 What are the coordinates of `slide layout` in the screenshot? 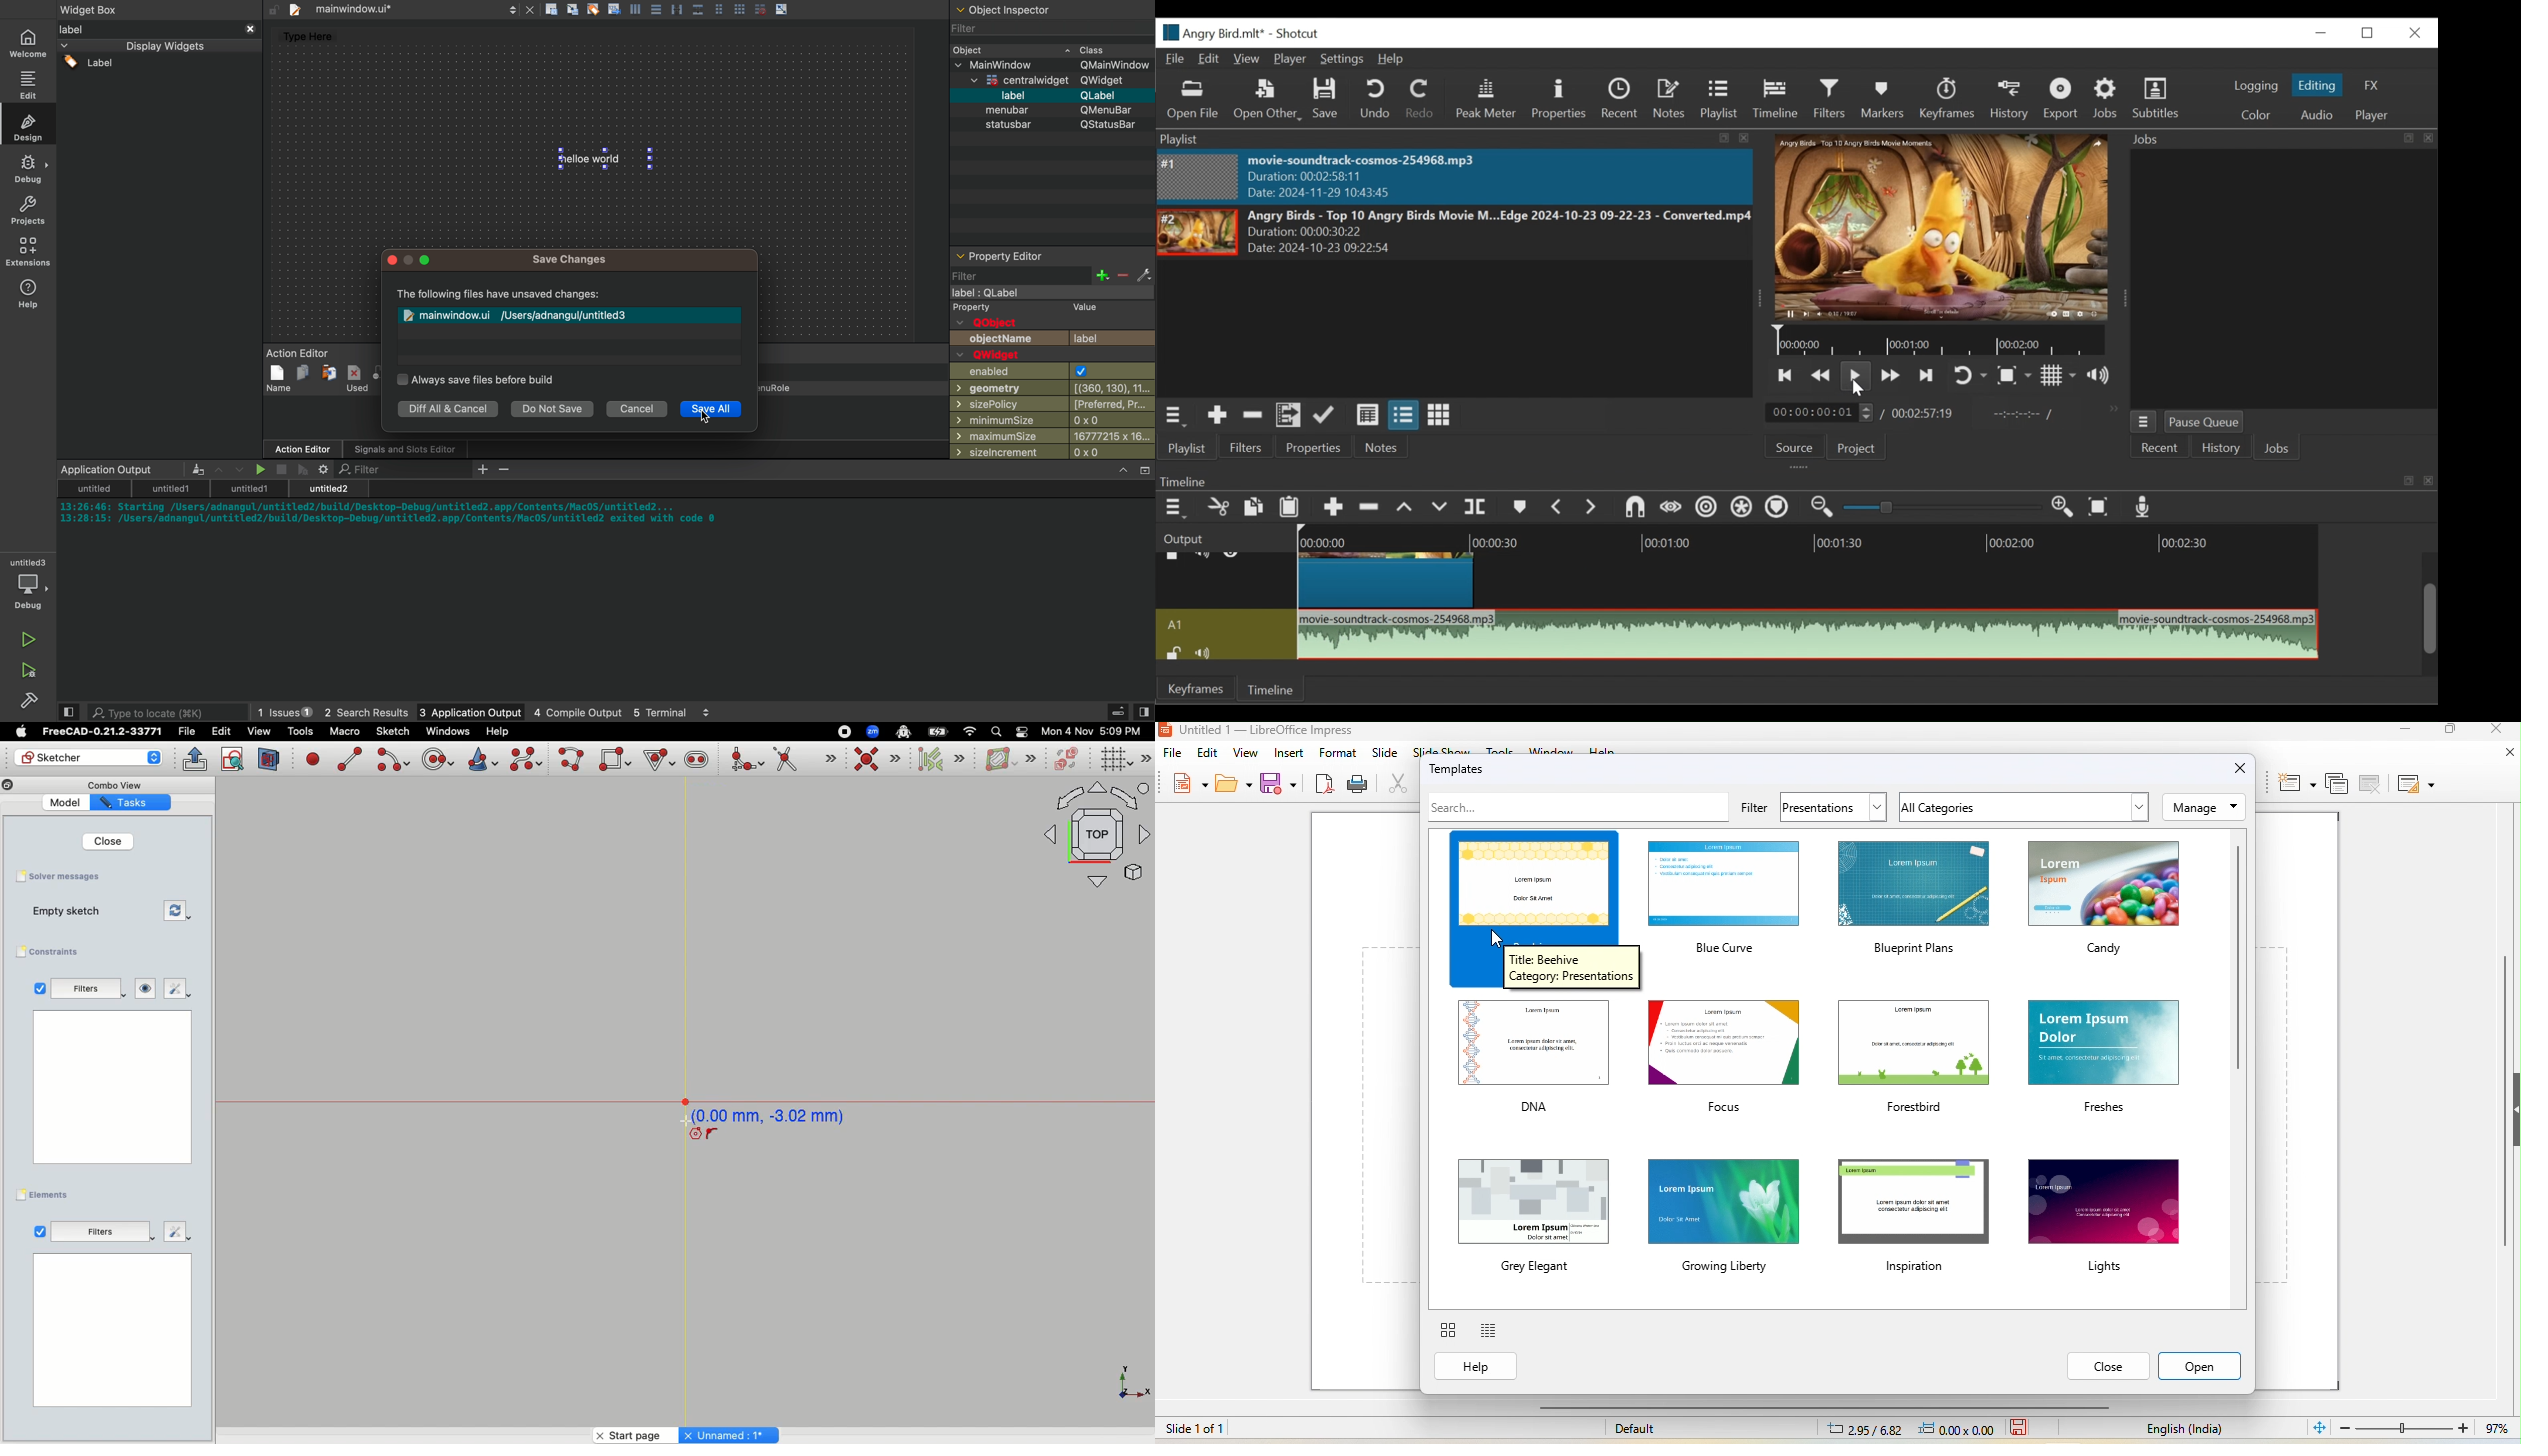 It's located at (2415, 785).